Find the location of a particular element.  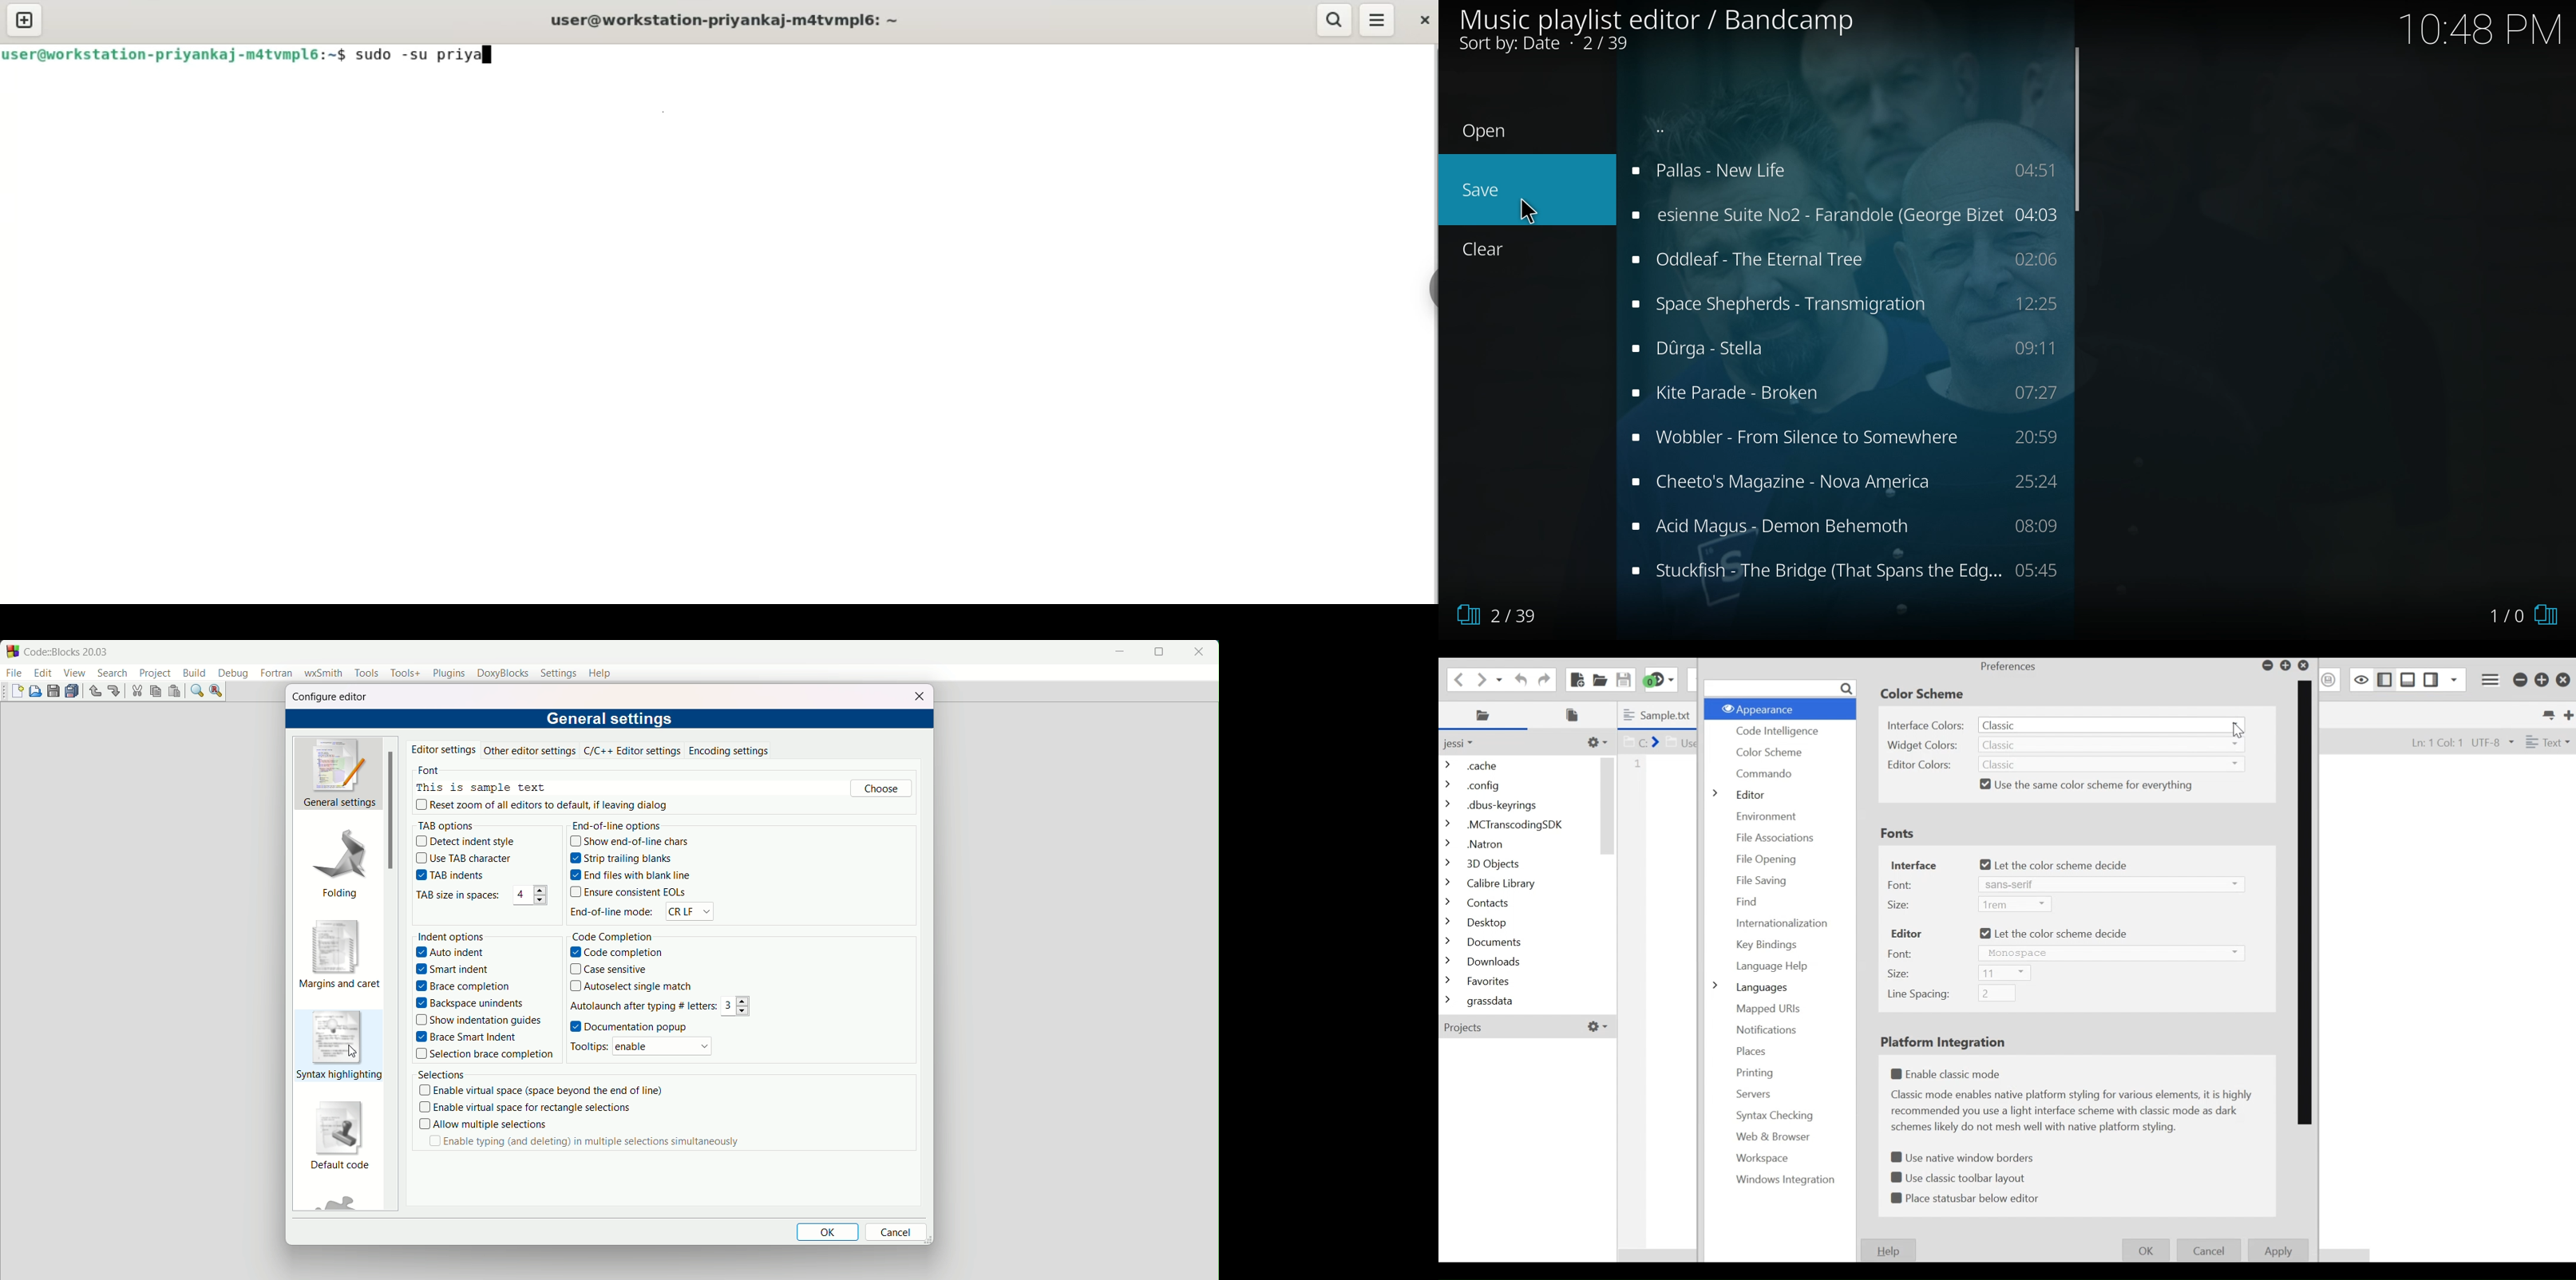

doxyblocks is located at coordinates (504, 673).